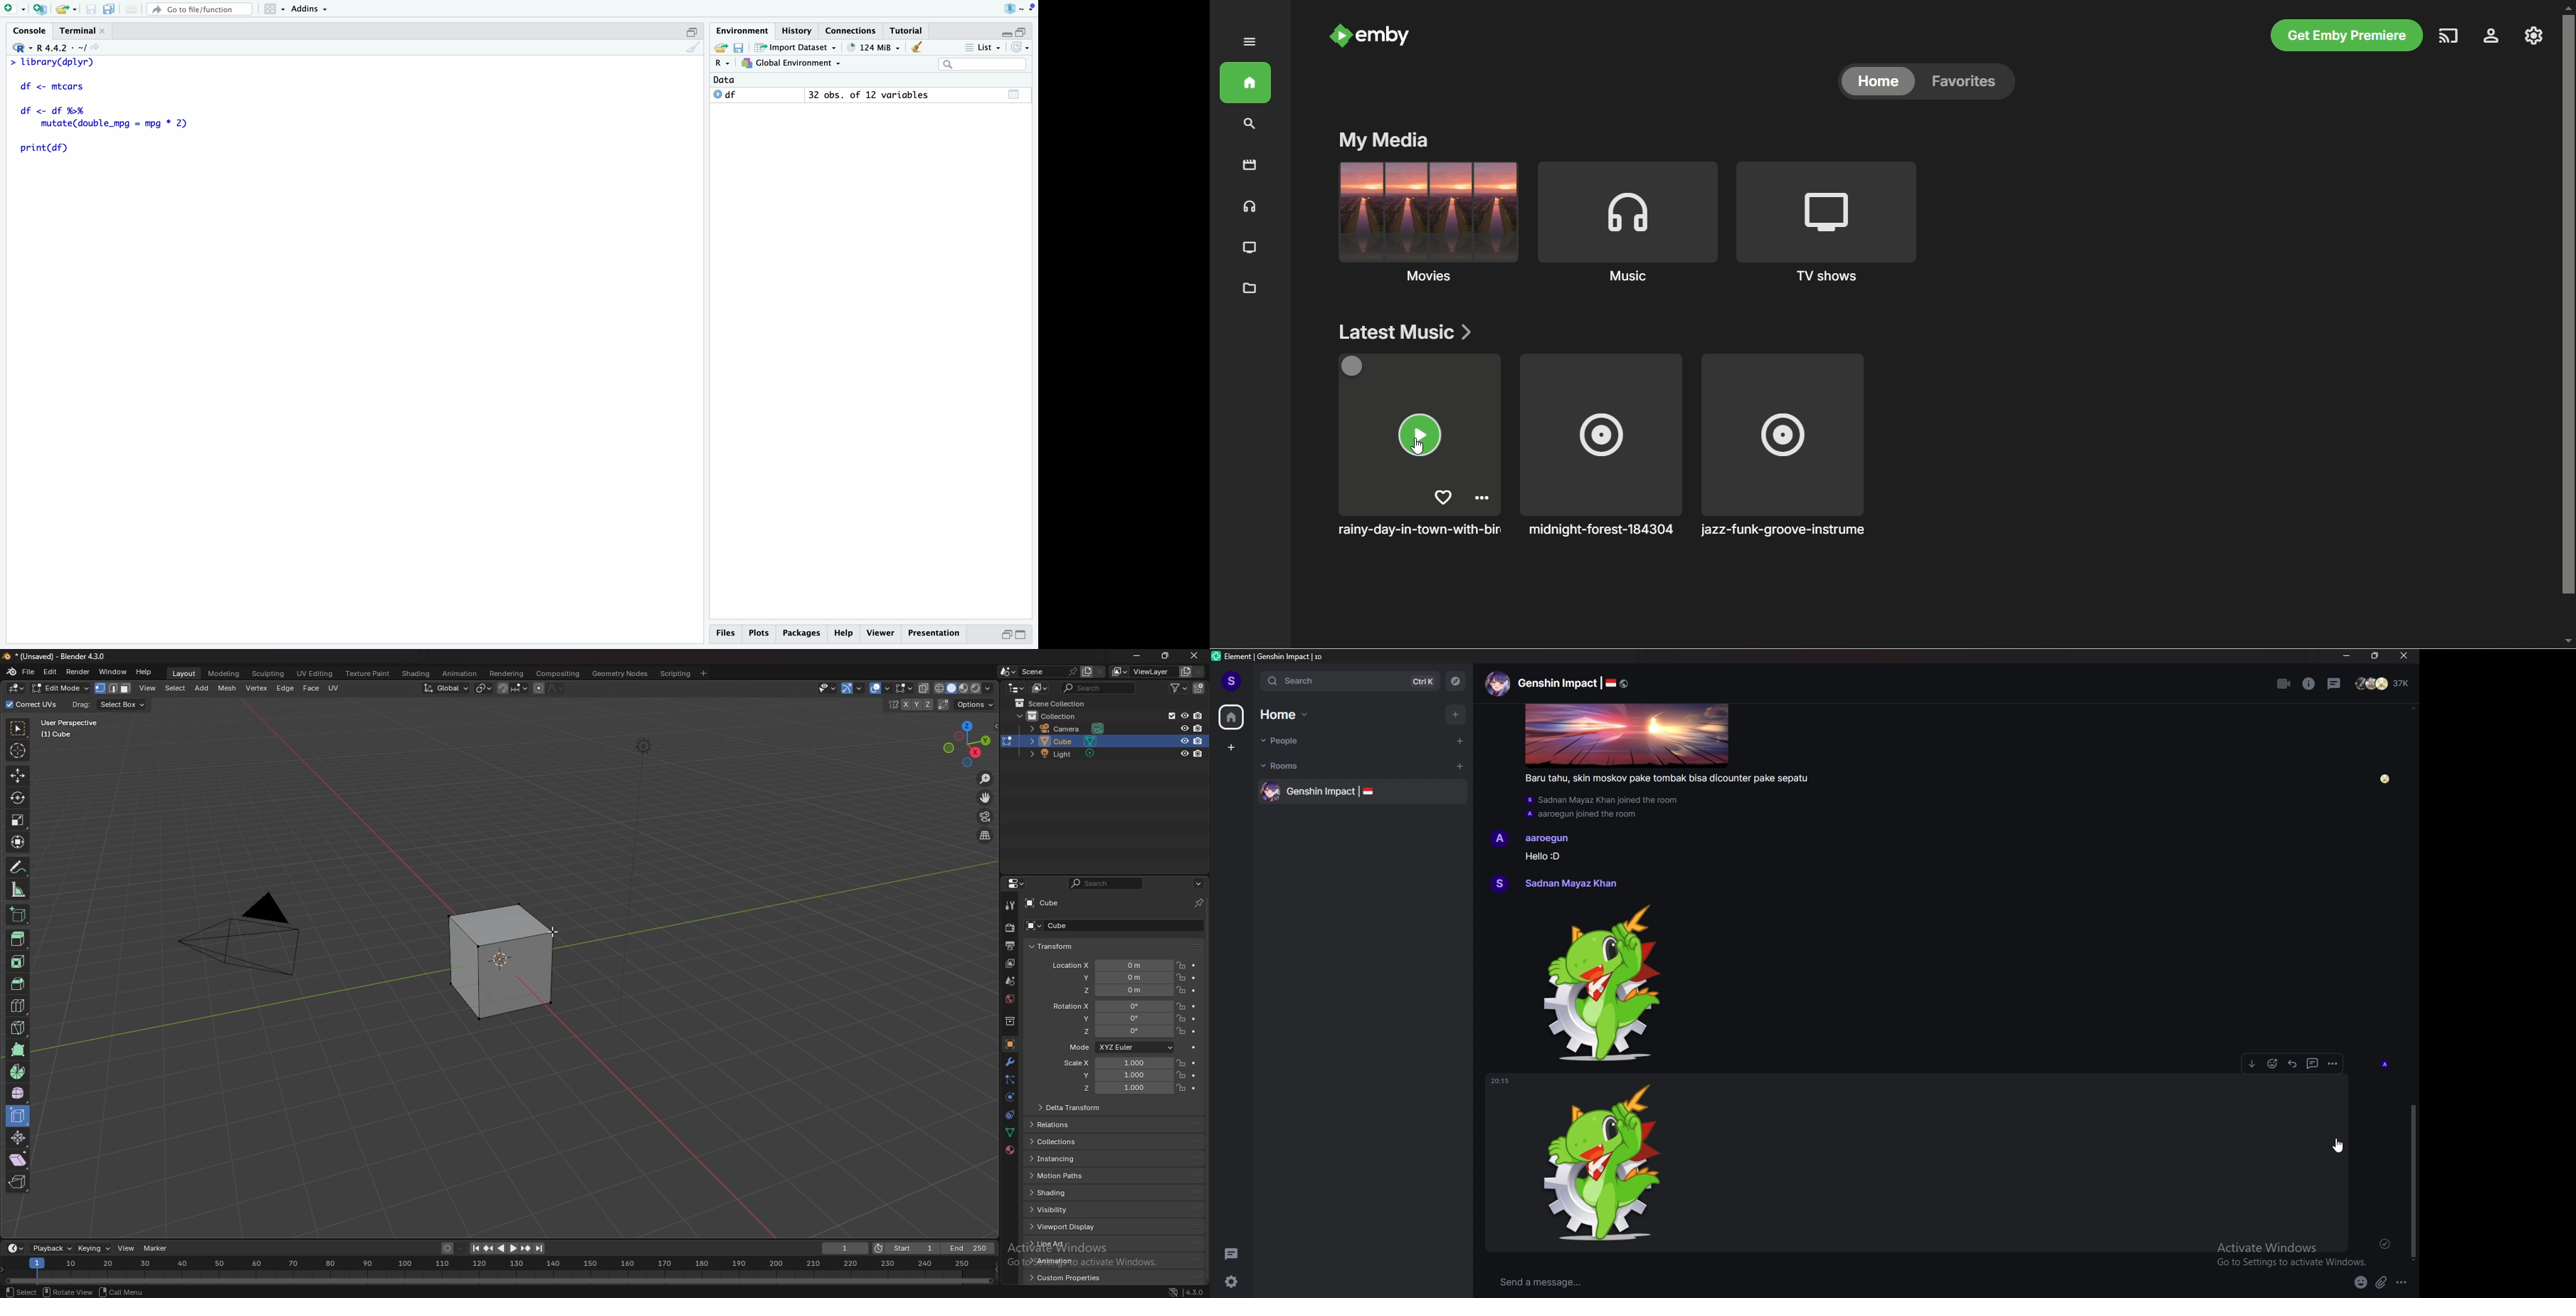  What do you see at coordinates (41, 9) in the screenshot?
I see `add R file` at bounding box center [41, 9].